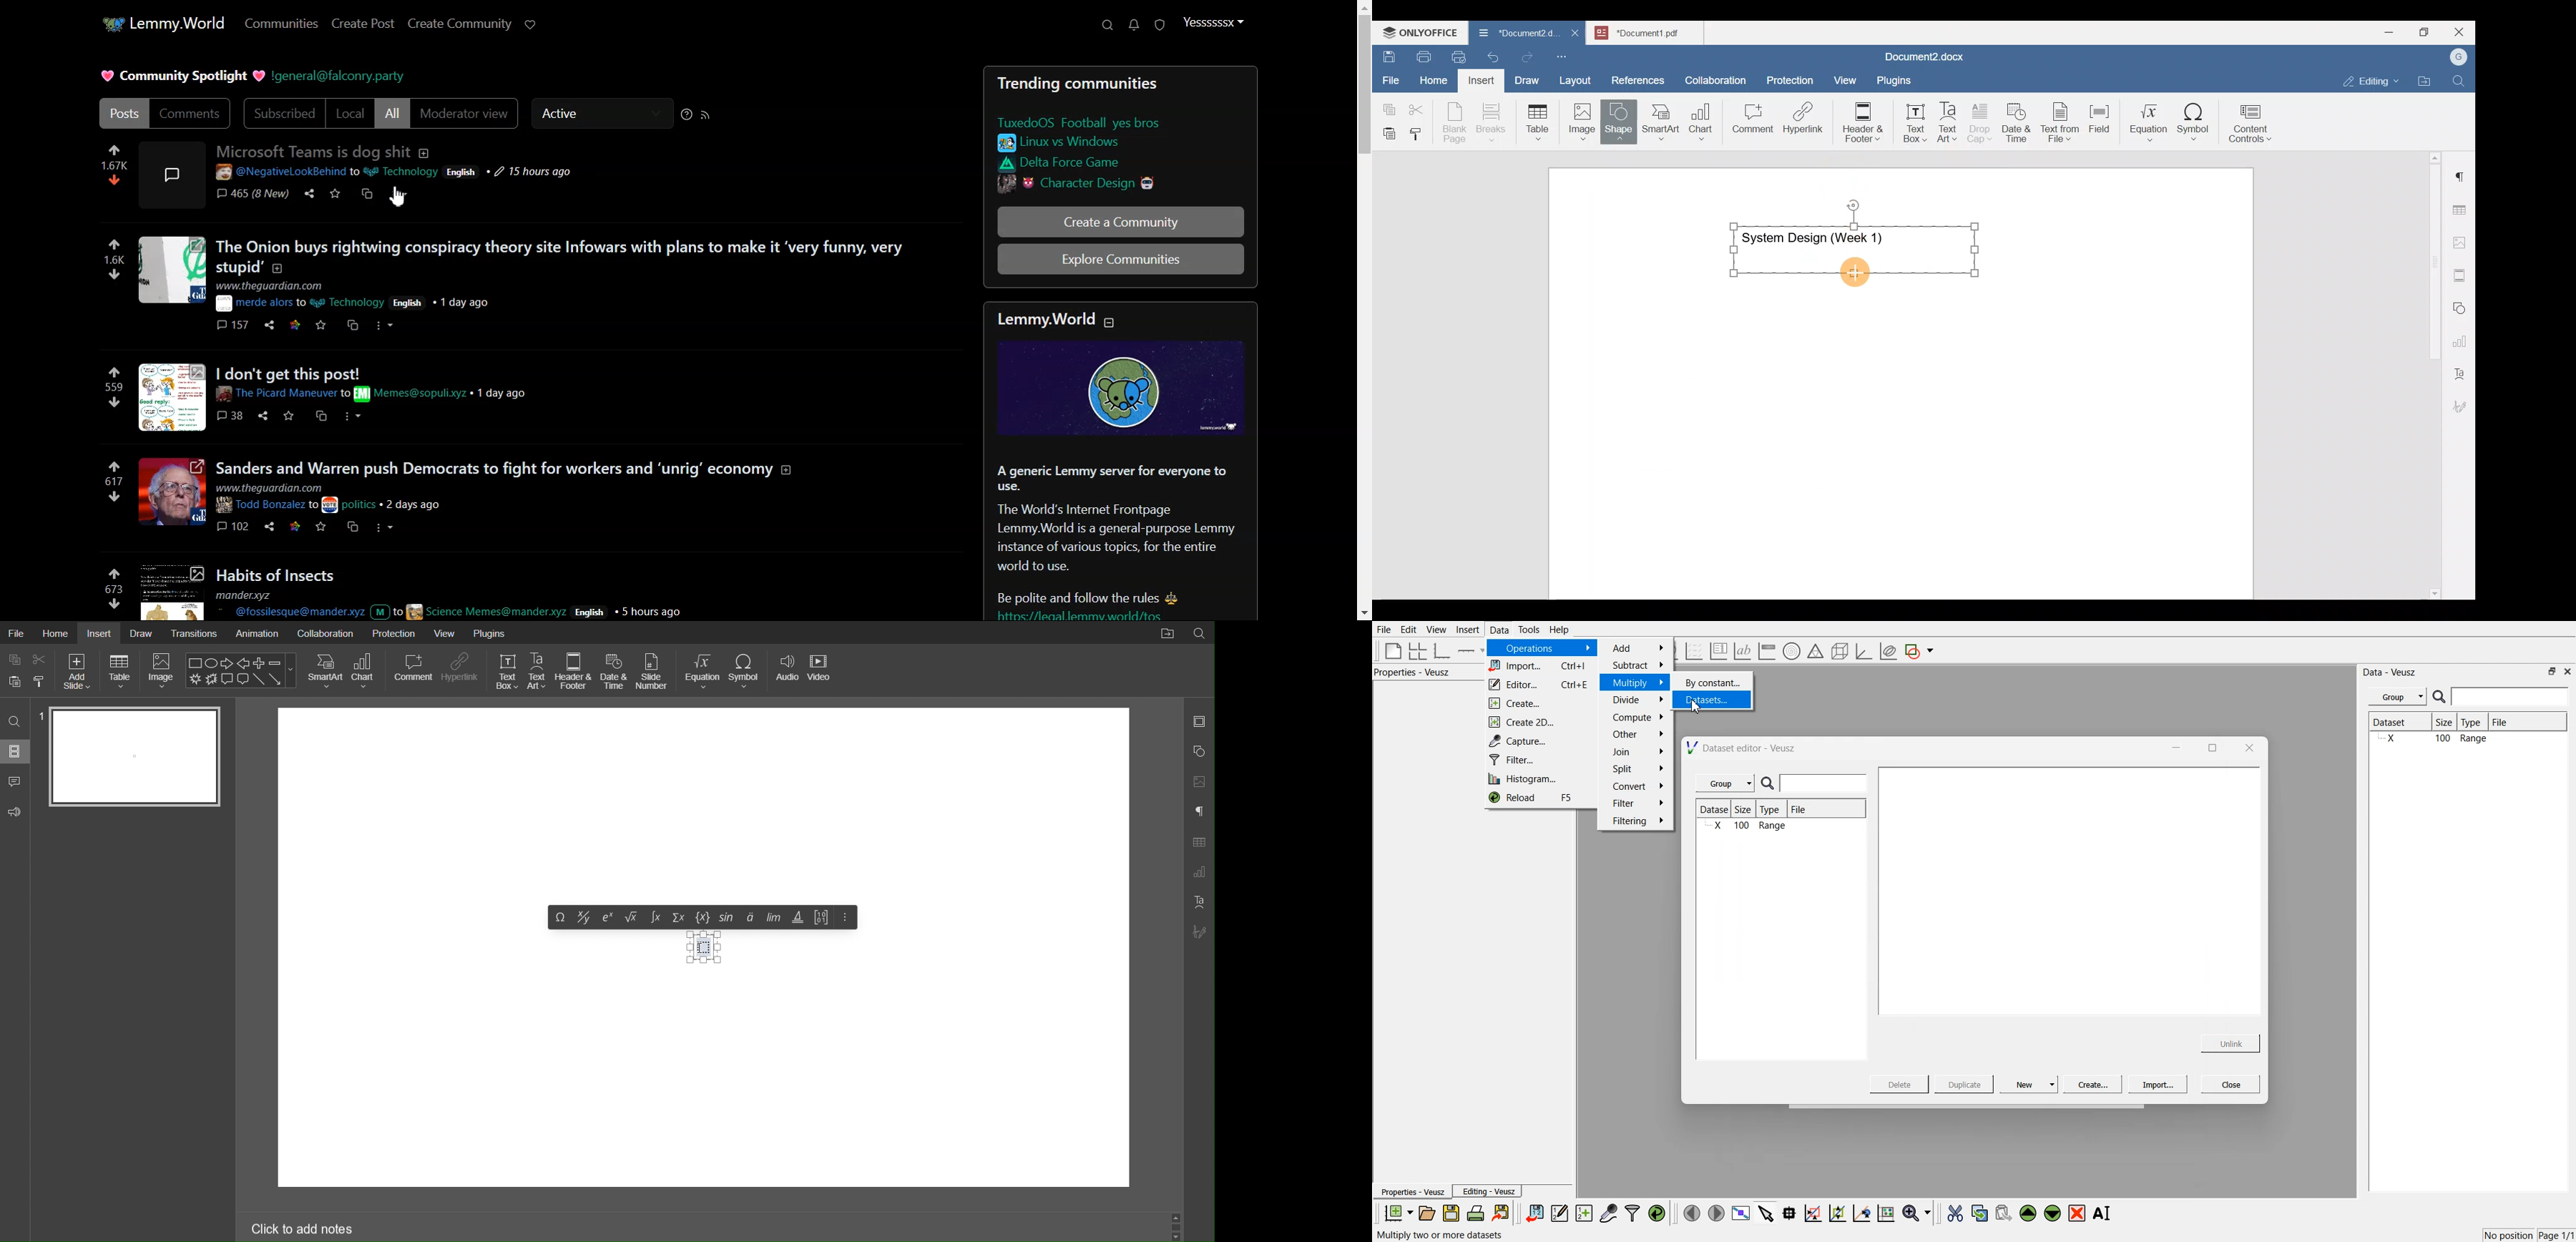  Describe the element at coordinates (2462, 241) in the screenshot. I see `Image settings` at that location.